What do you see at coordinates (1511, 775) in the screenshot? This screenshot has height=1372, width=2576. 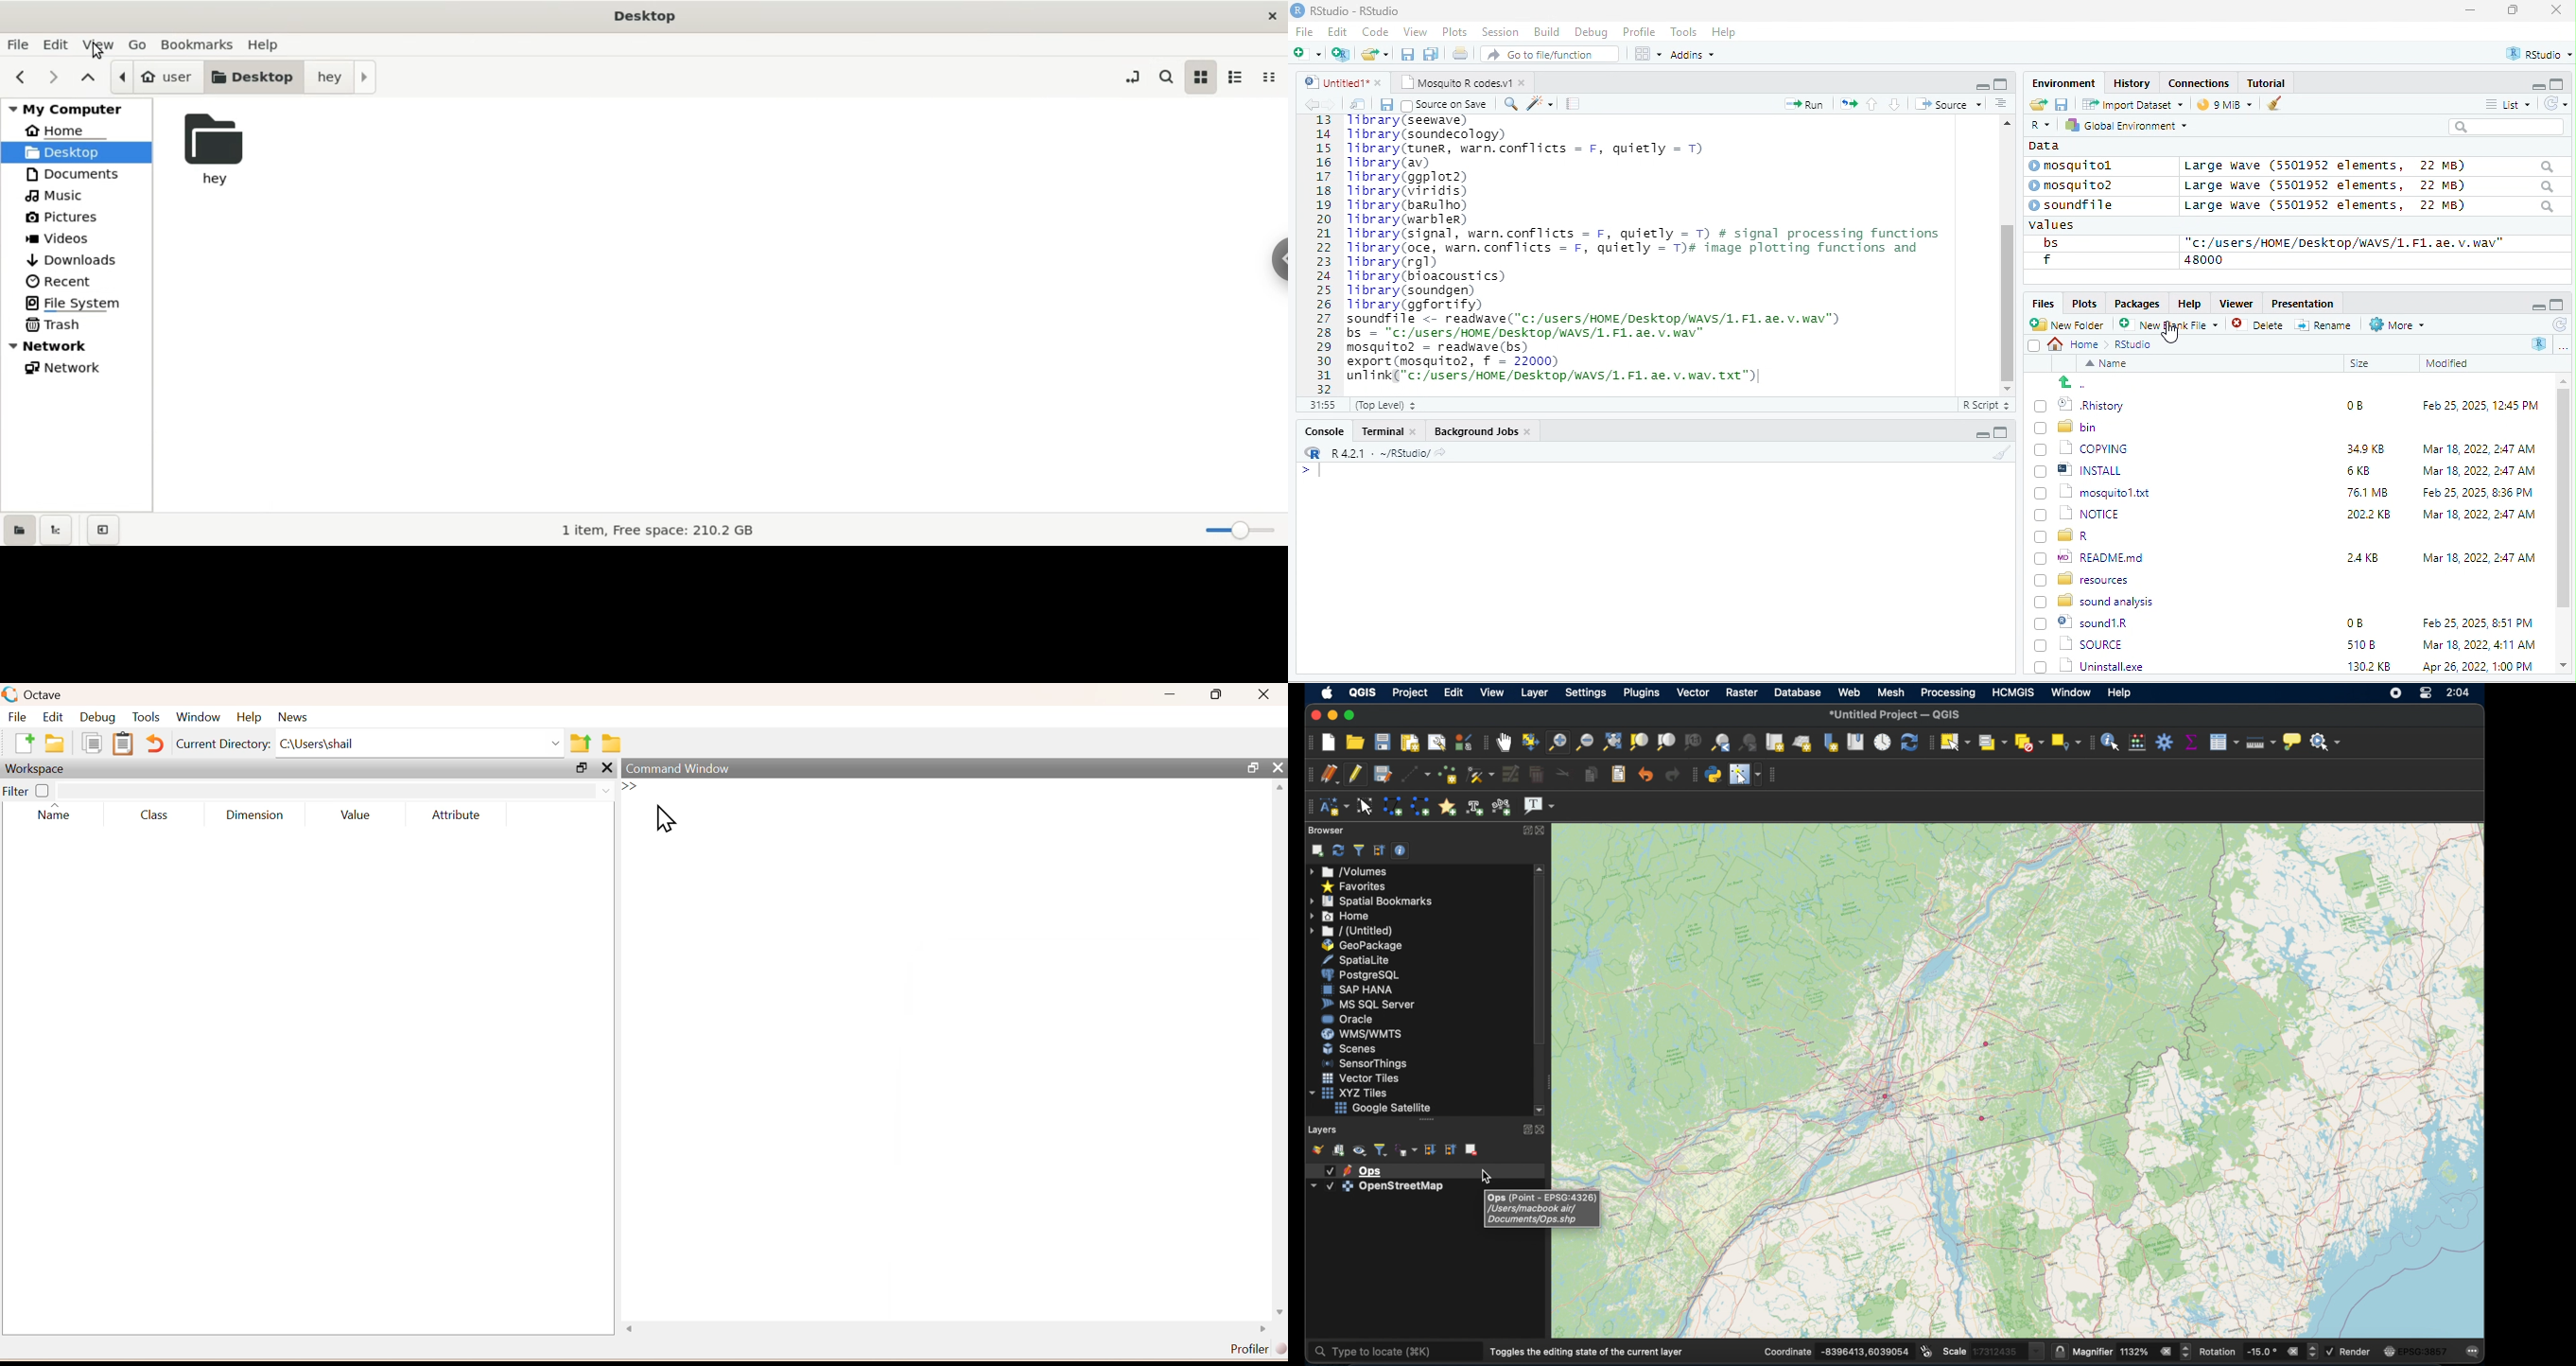 I see `modify attributes` at bounding box center [1511, 775].